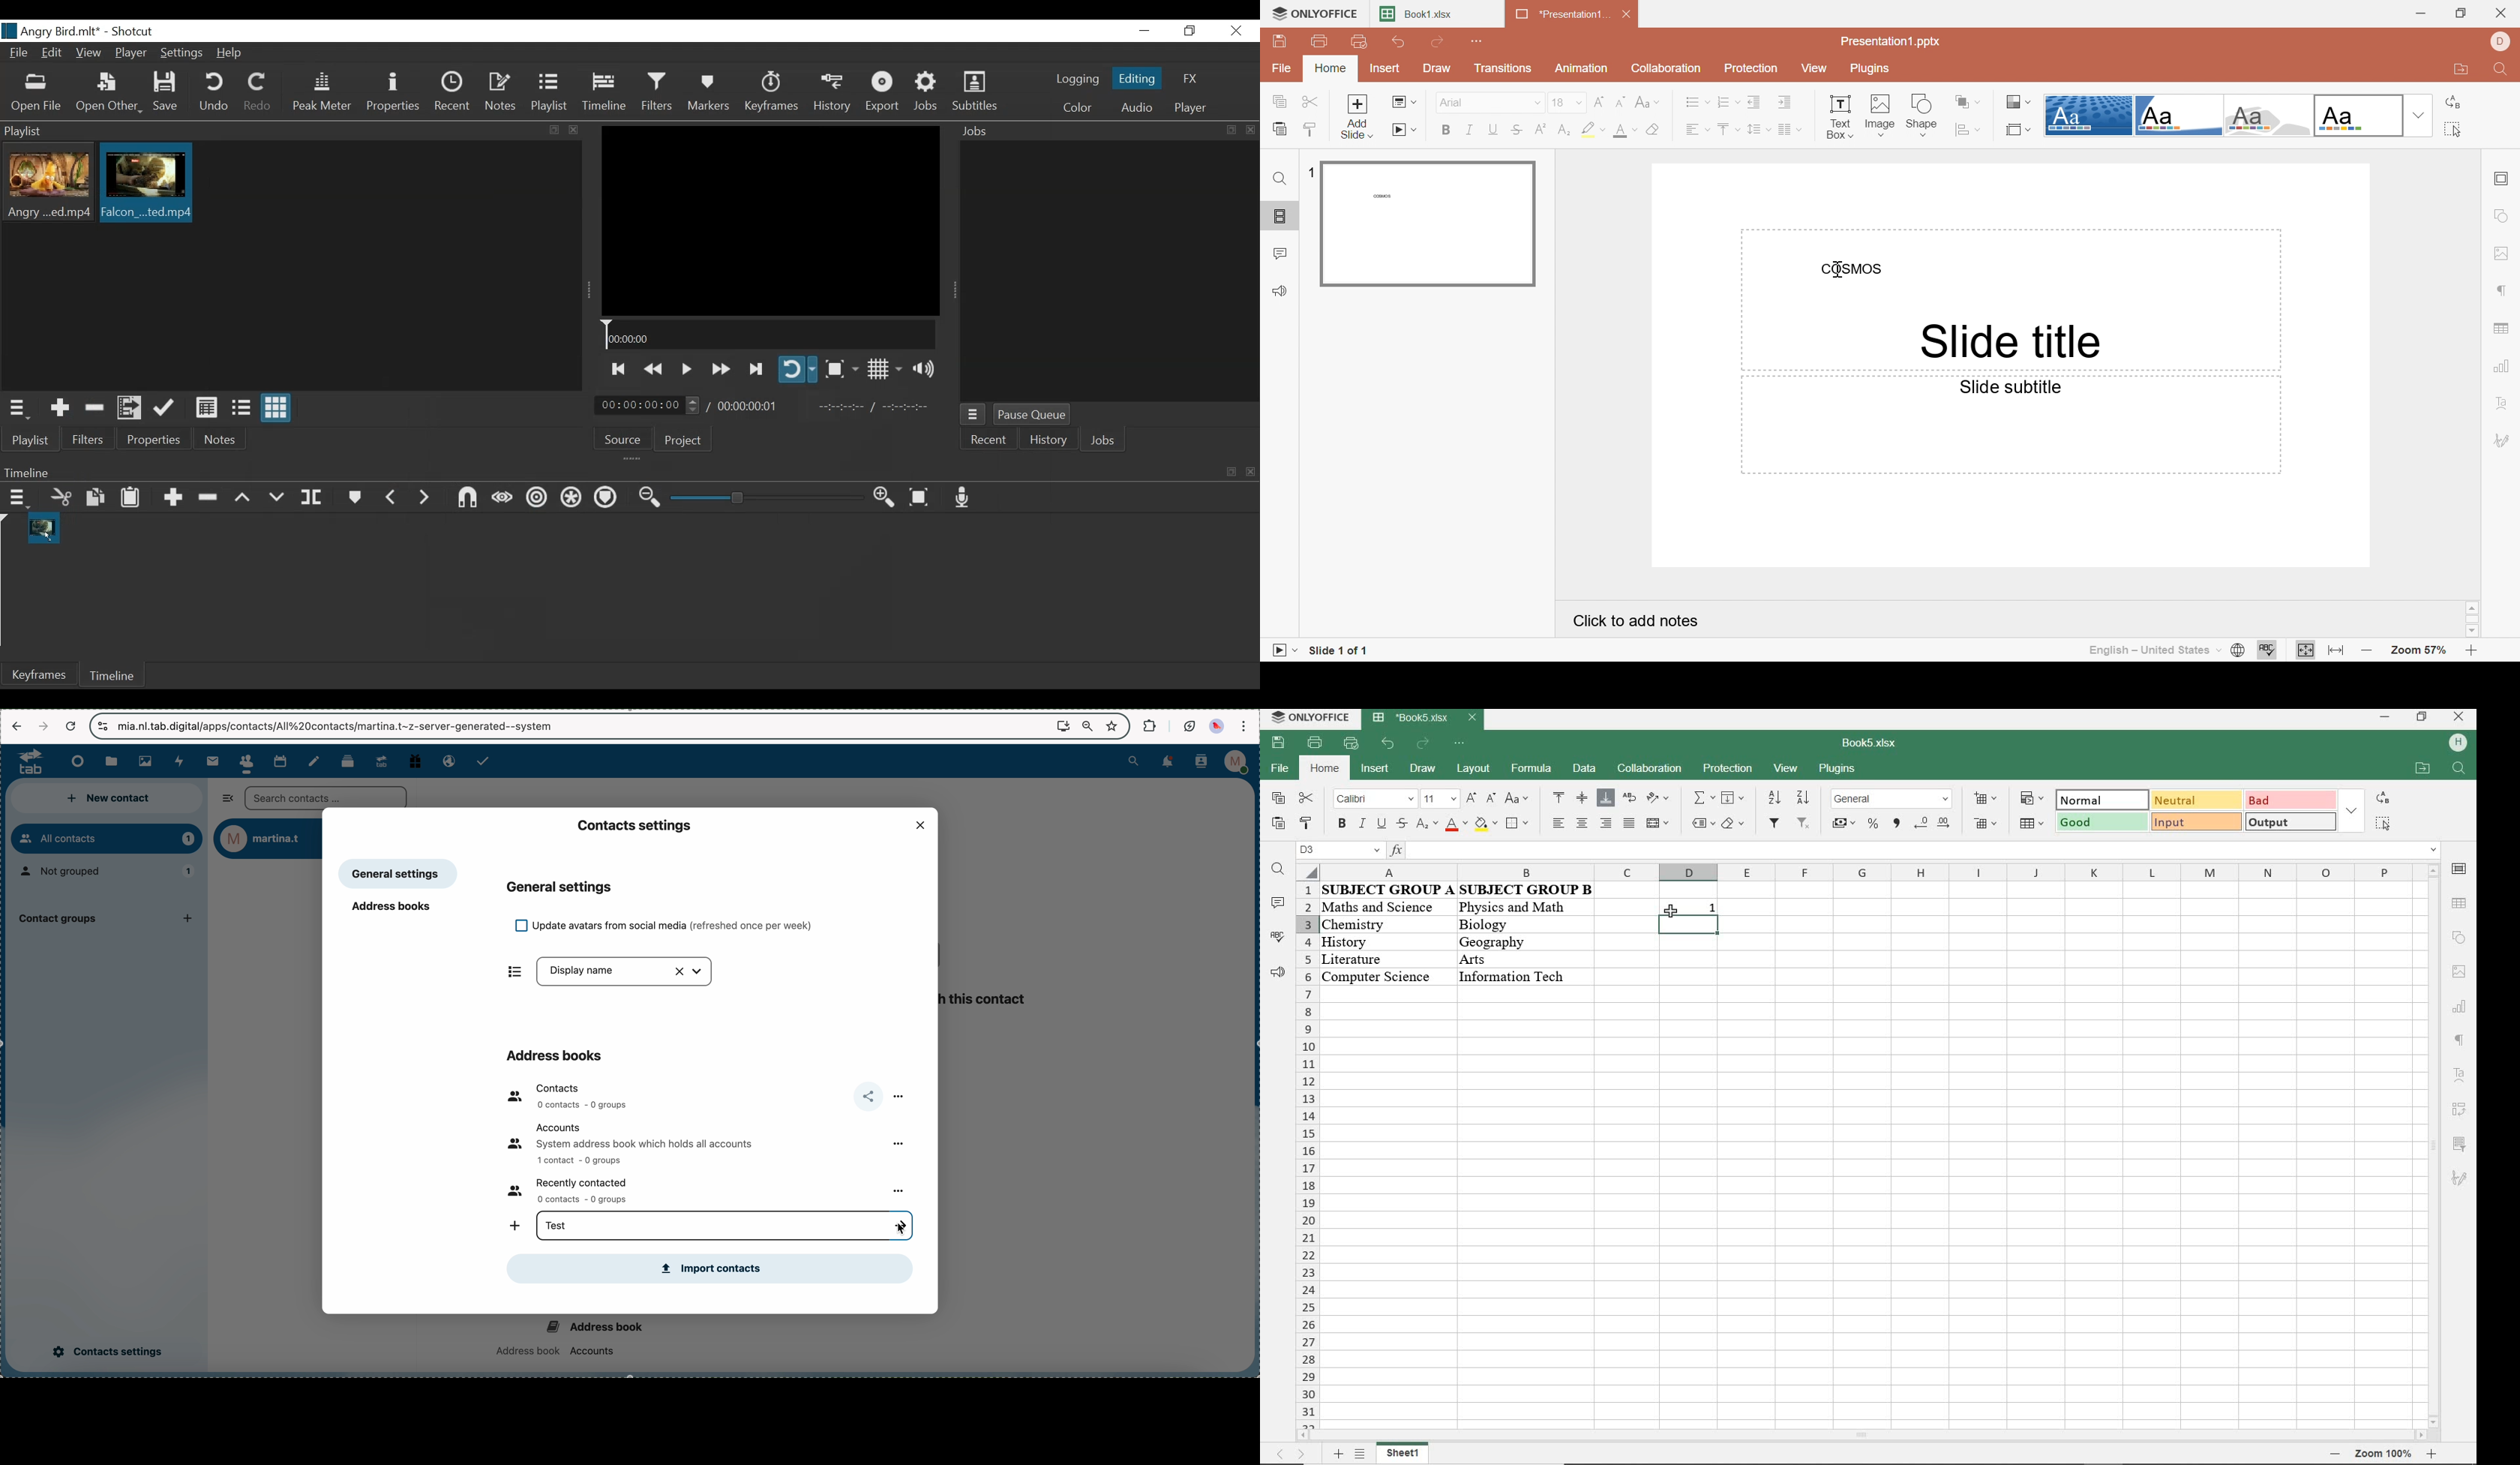  Describe the element at coordinates (632, 824) in the screenshot. I see `contacts settings` at that location.